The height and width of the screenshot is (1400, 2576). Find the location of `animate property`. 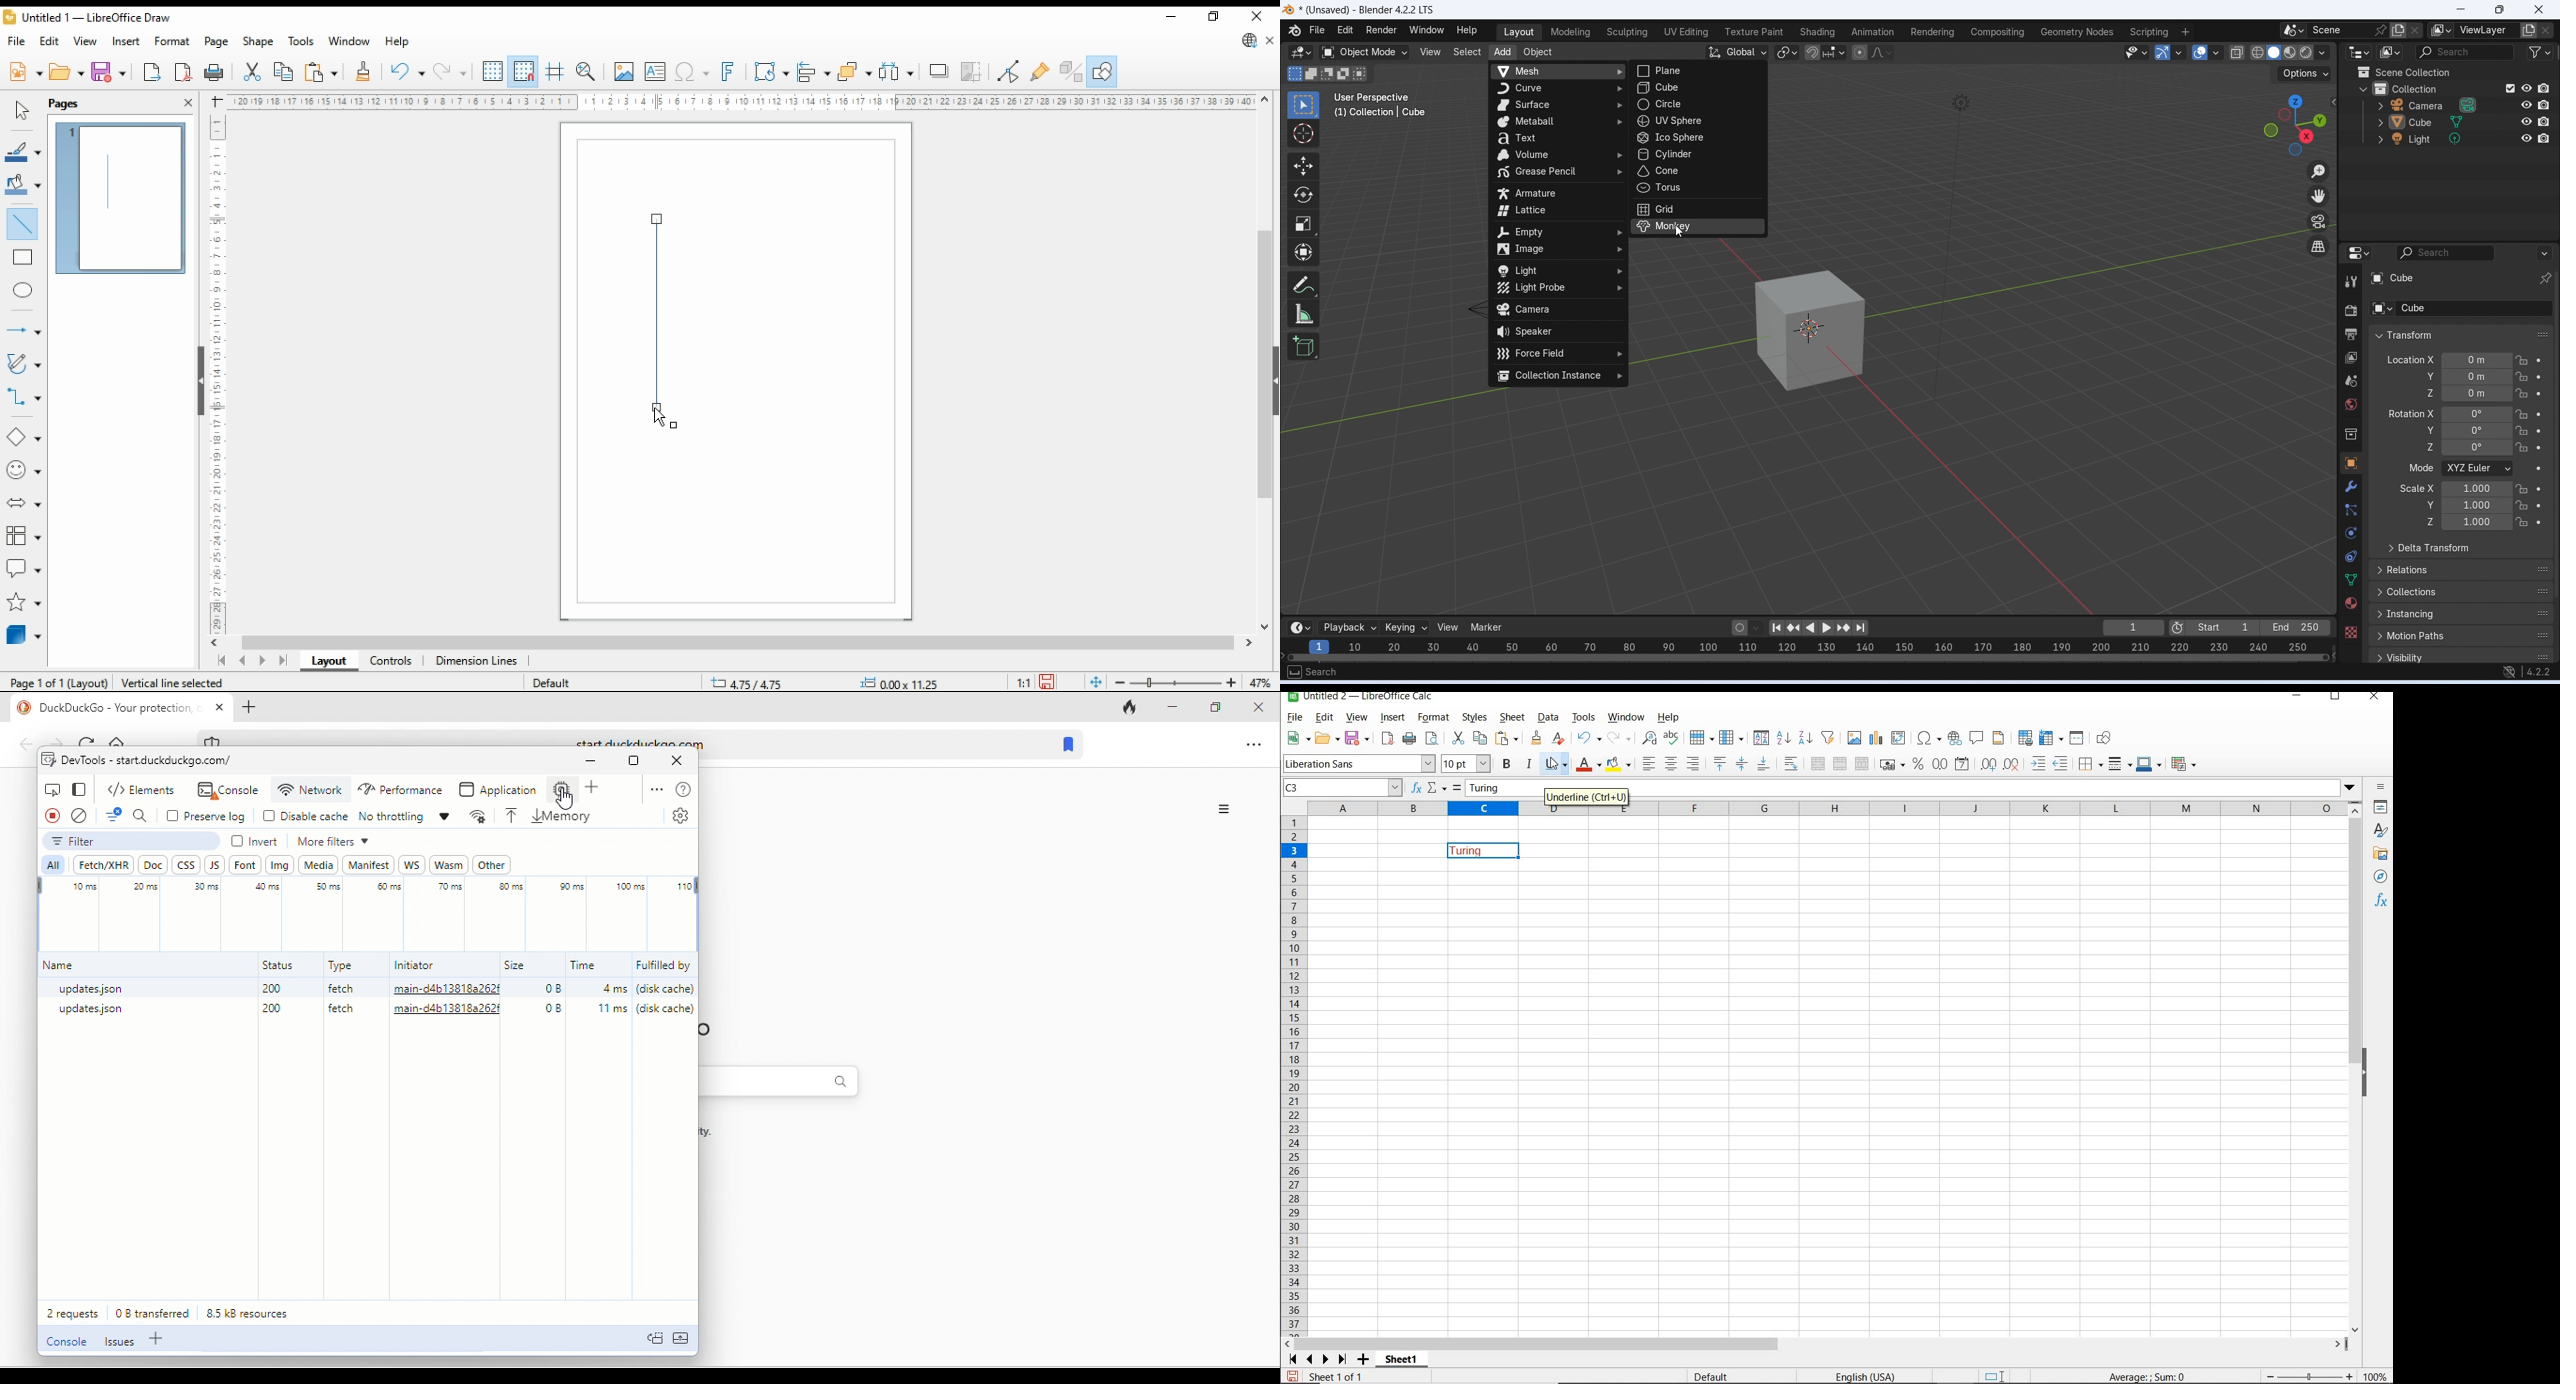

animate property is located at coordinates (2540, 377).